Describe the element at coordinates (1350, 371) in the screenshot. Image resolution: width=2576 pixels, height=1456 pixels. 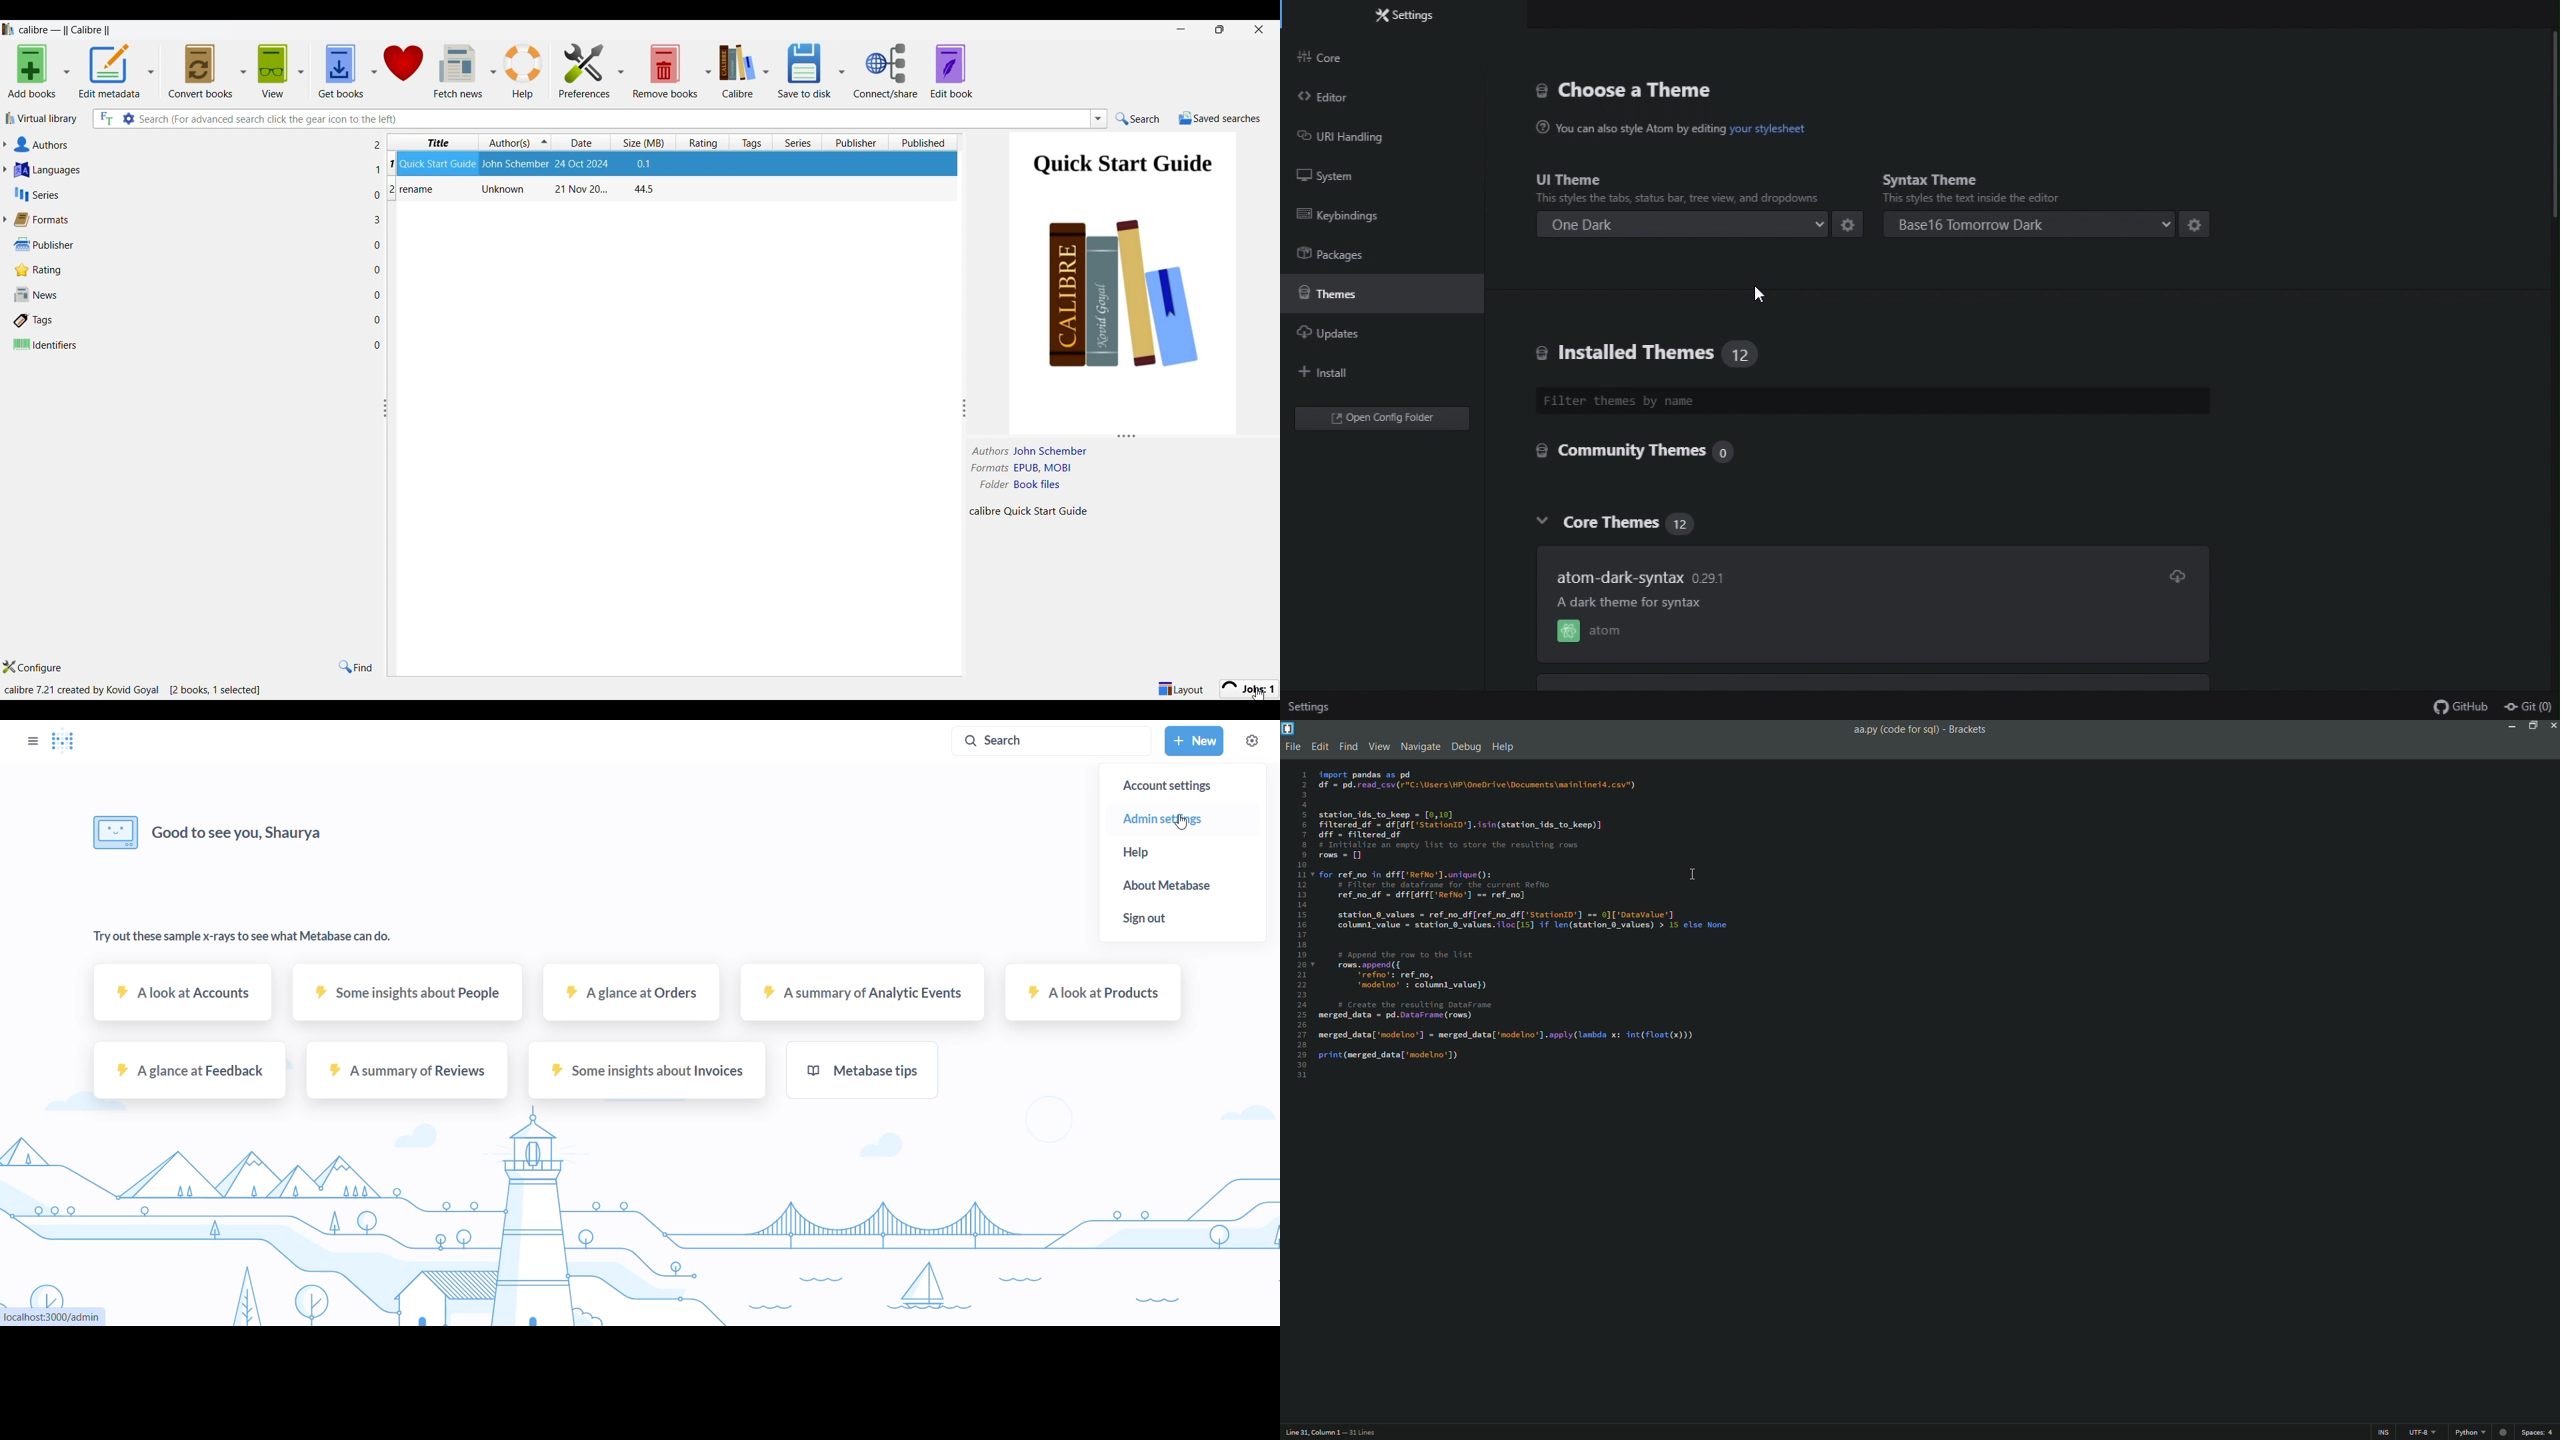
I see `Install` at that location.